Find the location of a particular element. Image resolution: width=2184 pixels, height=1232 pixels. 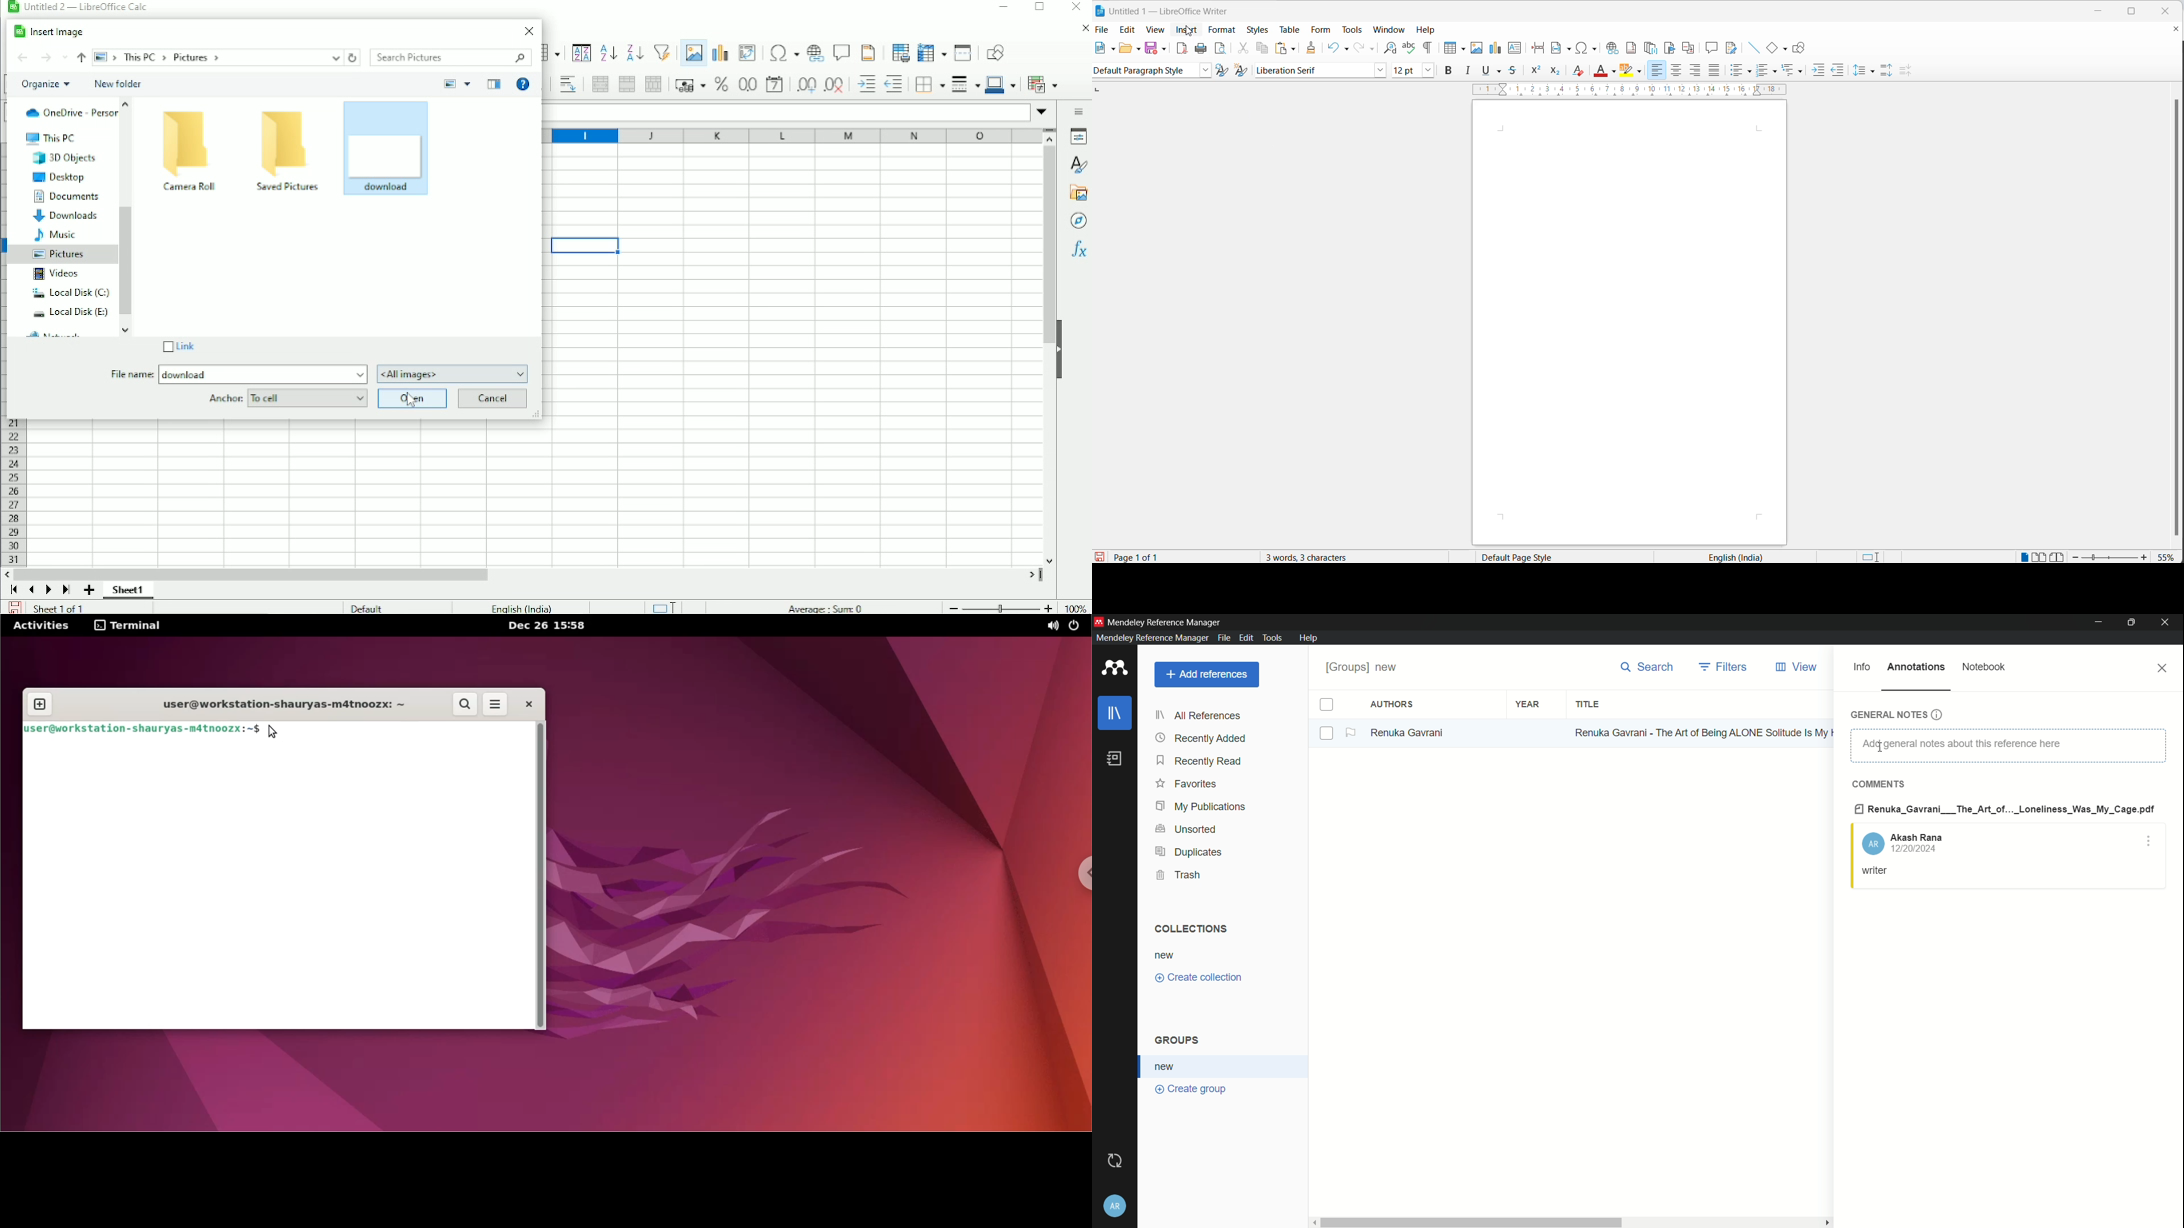

Untitled 1 - Litre Office Writer is located at coordinates (1169, 10).